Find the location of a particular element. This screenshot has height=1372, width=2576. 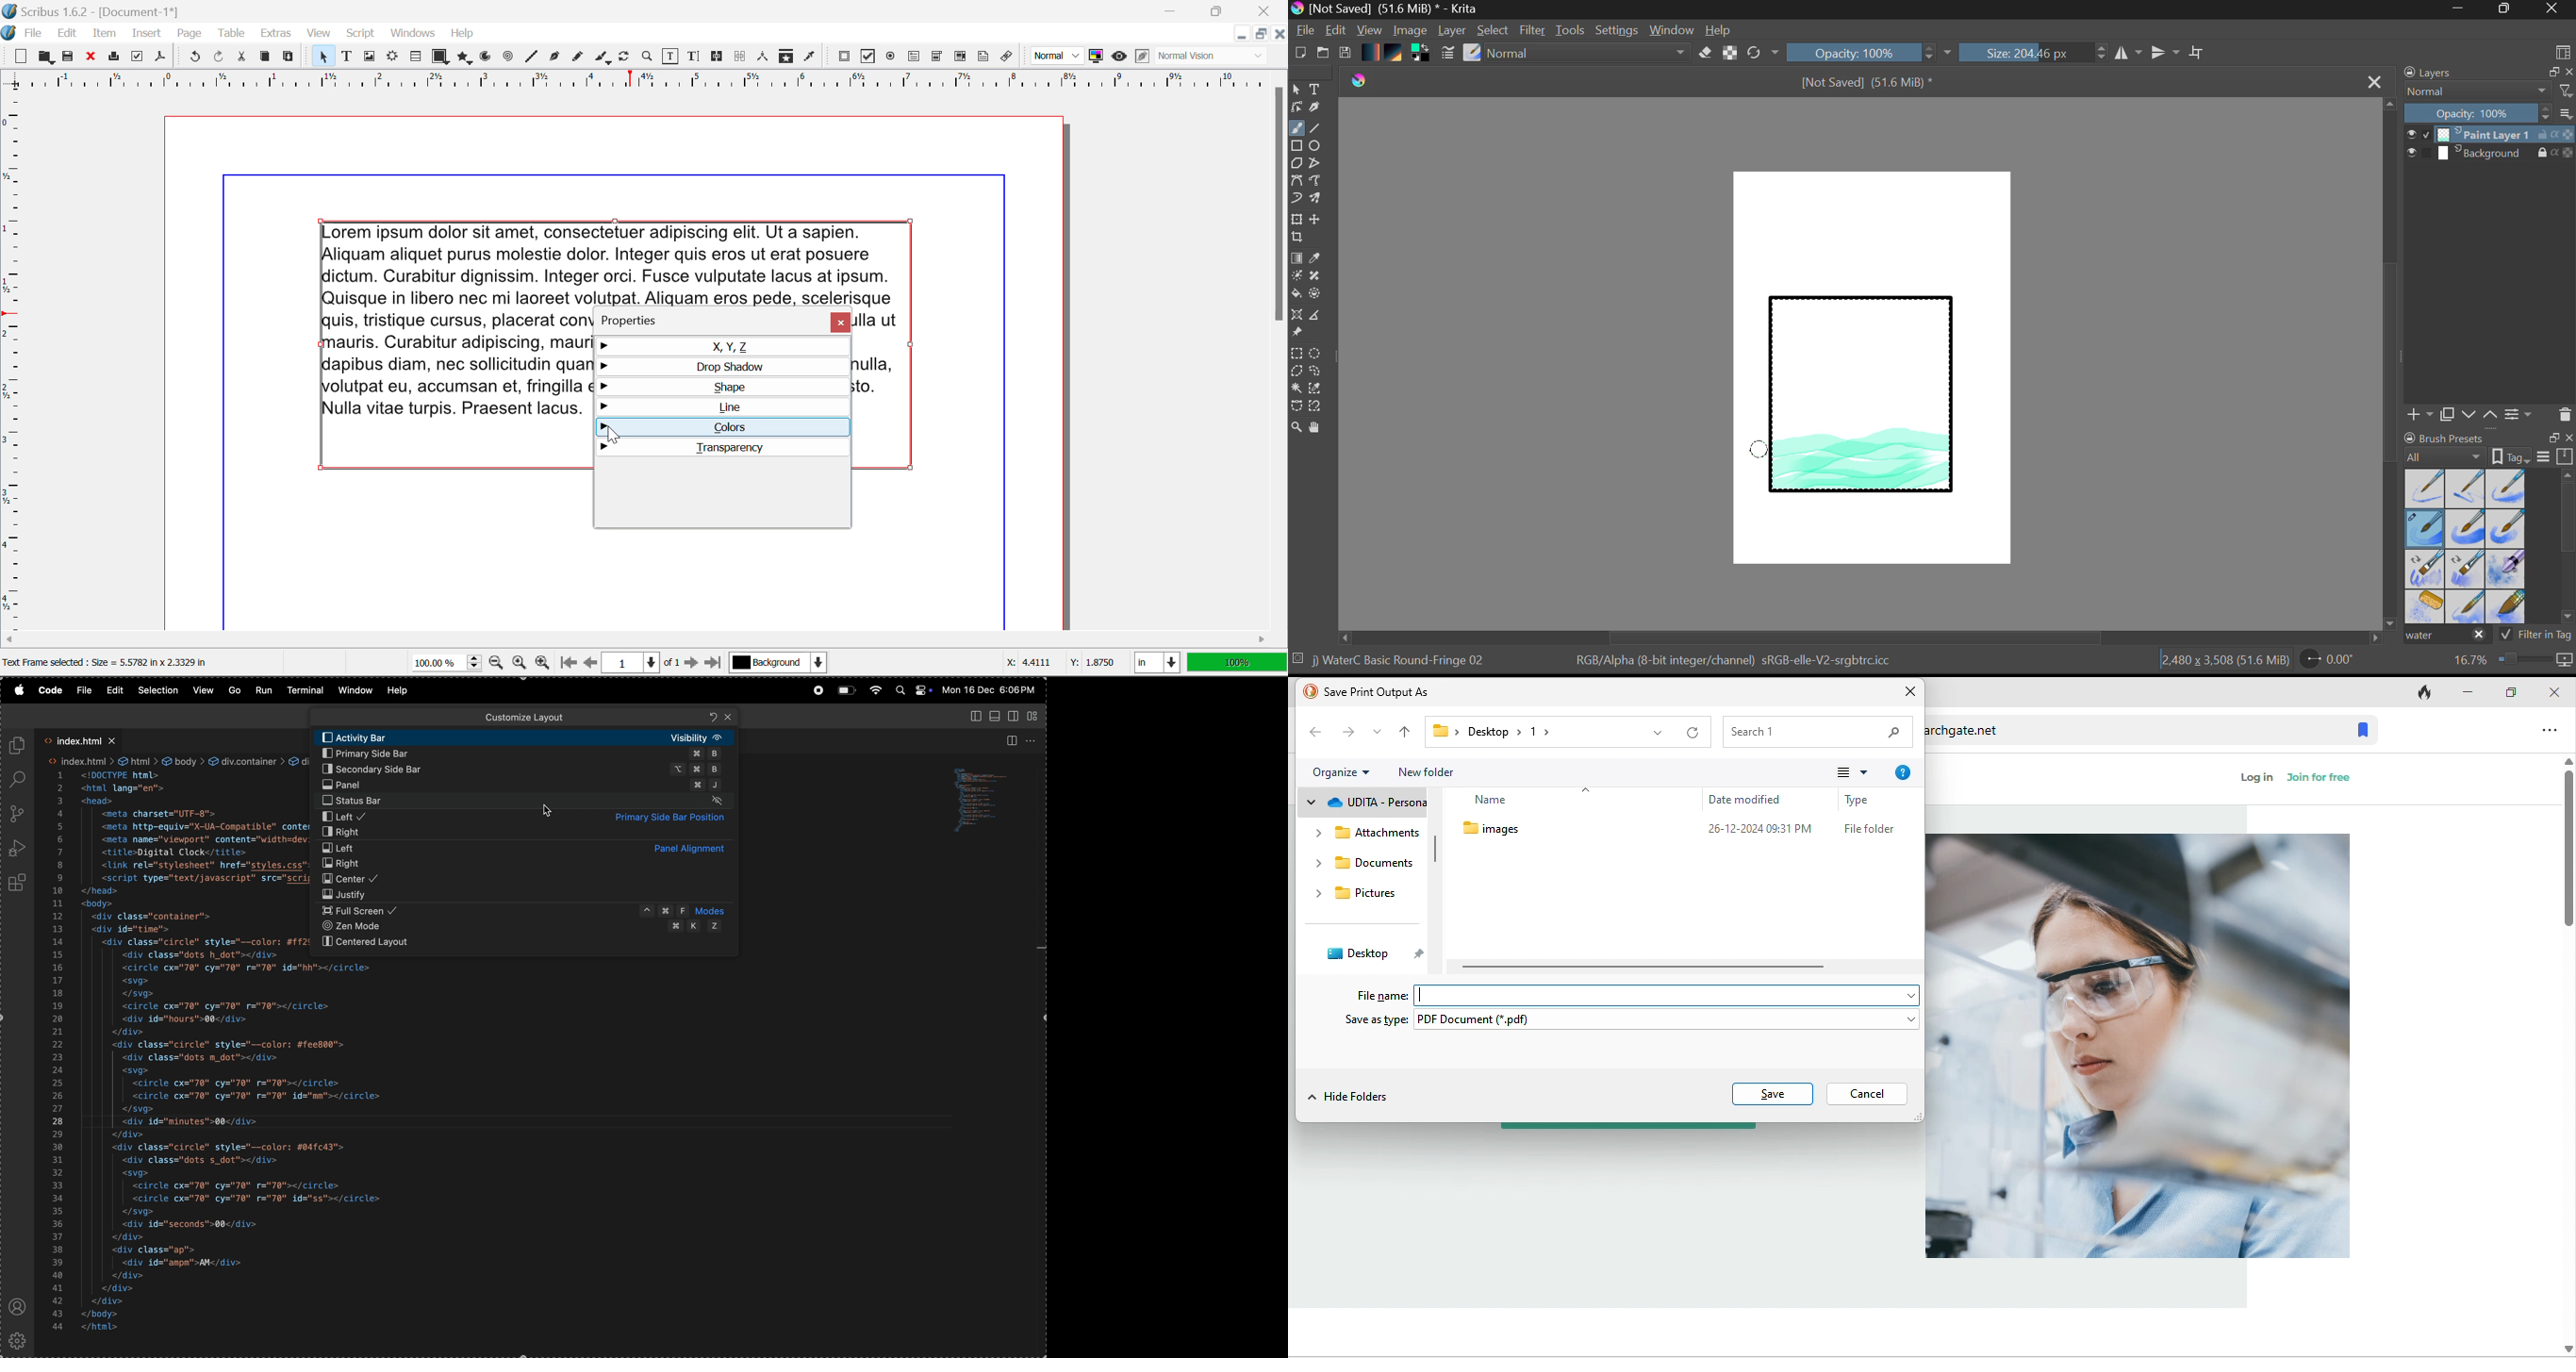

Arcs is located at coordinates (487, 60).